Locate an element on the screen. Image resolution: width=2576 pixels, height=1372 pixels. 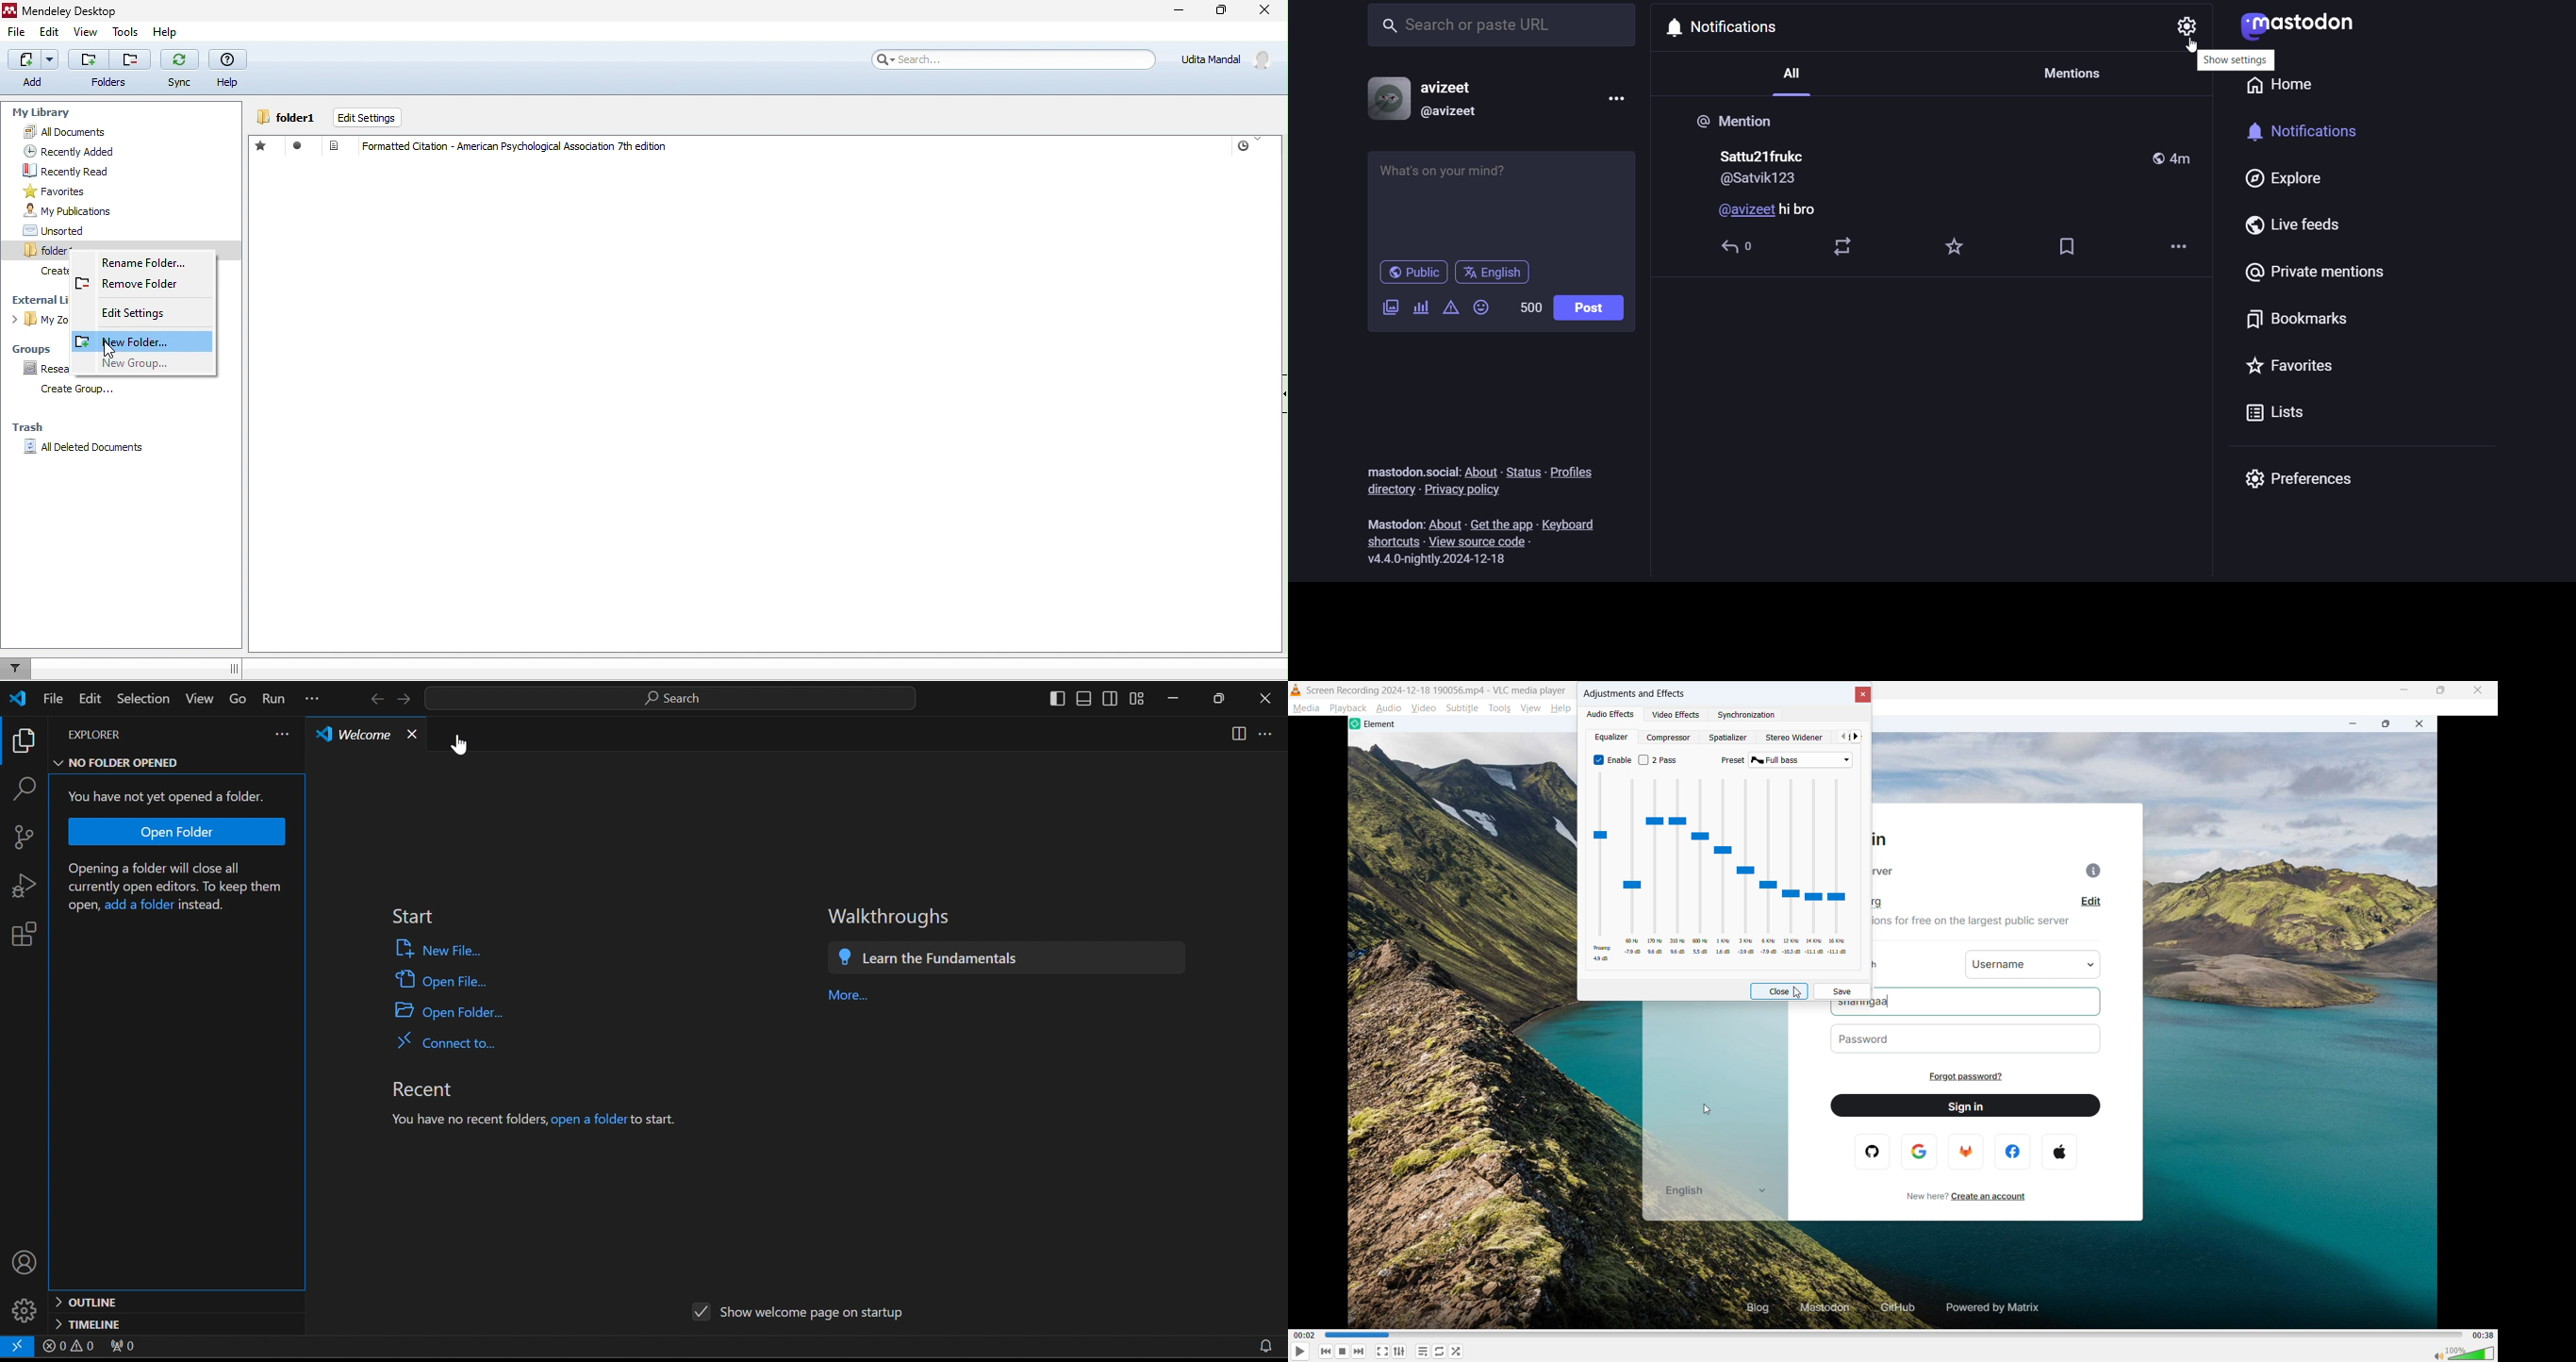
favorite is located at coordinates (264, 146).